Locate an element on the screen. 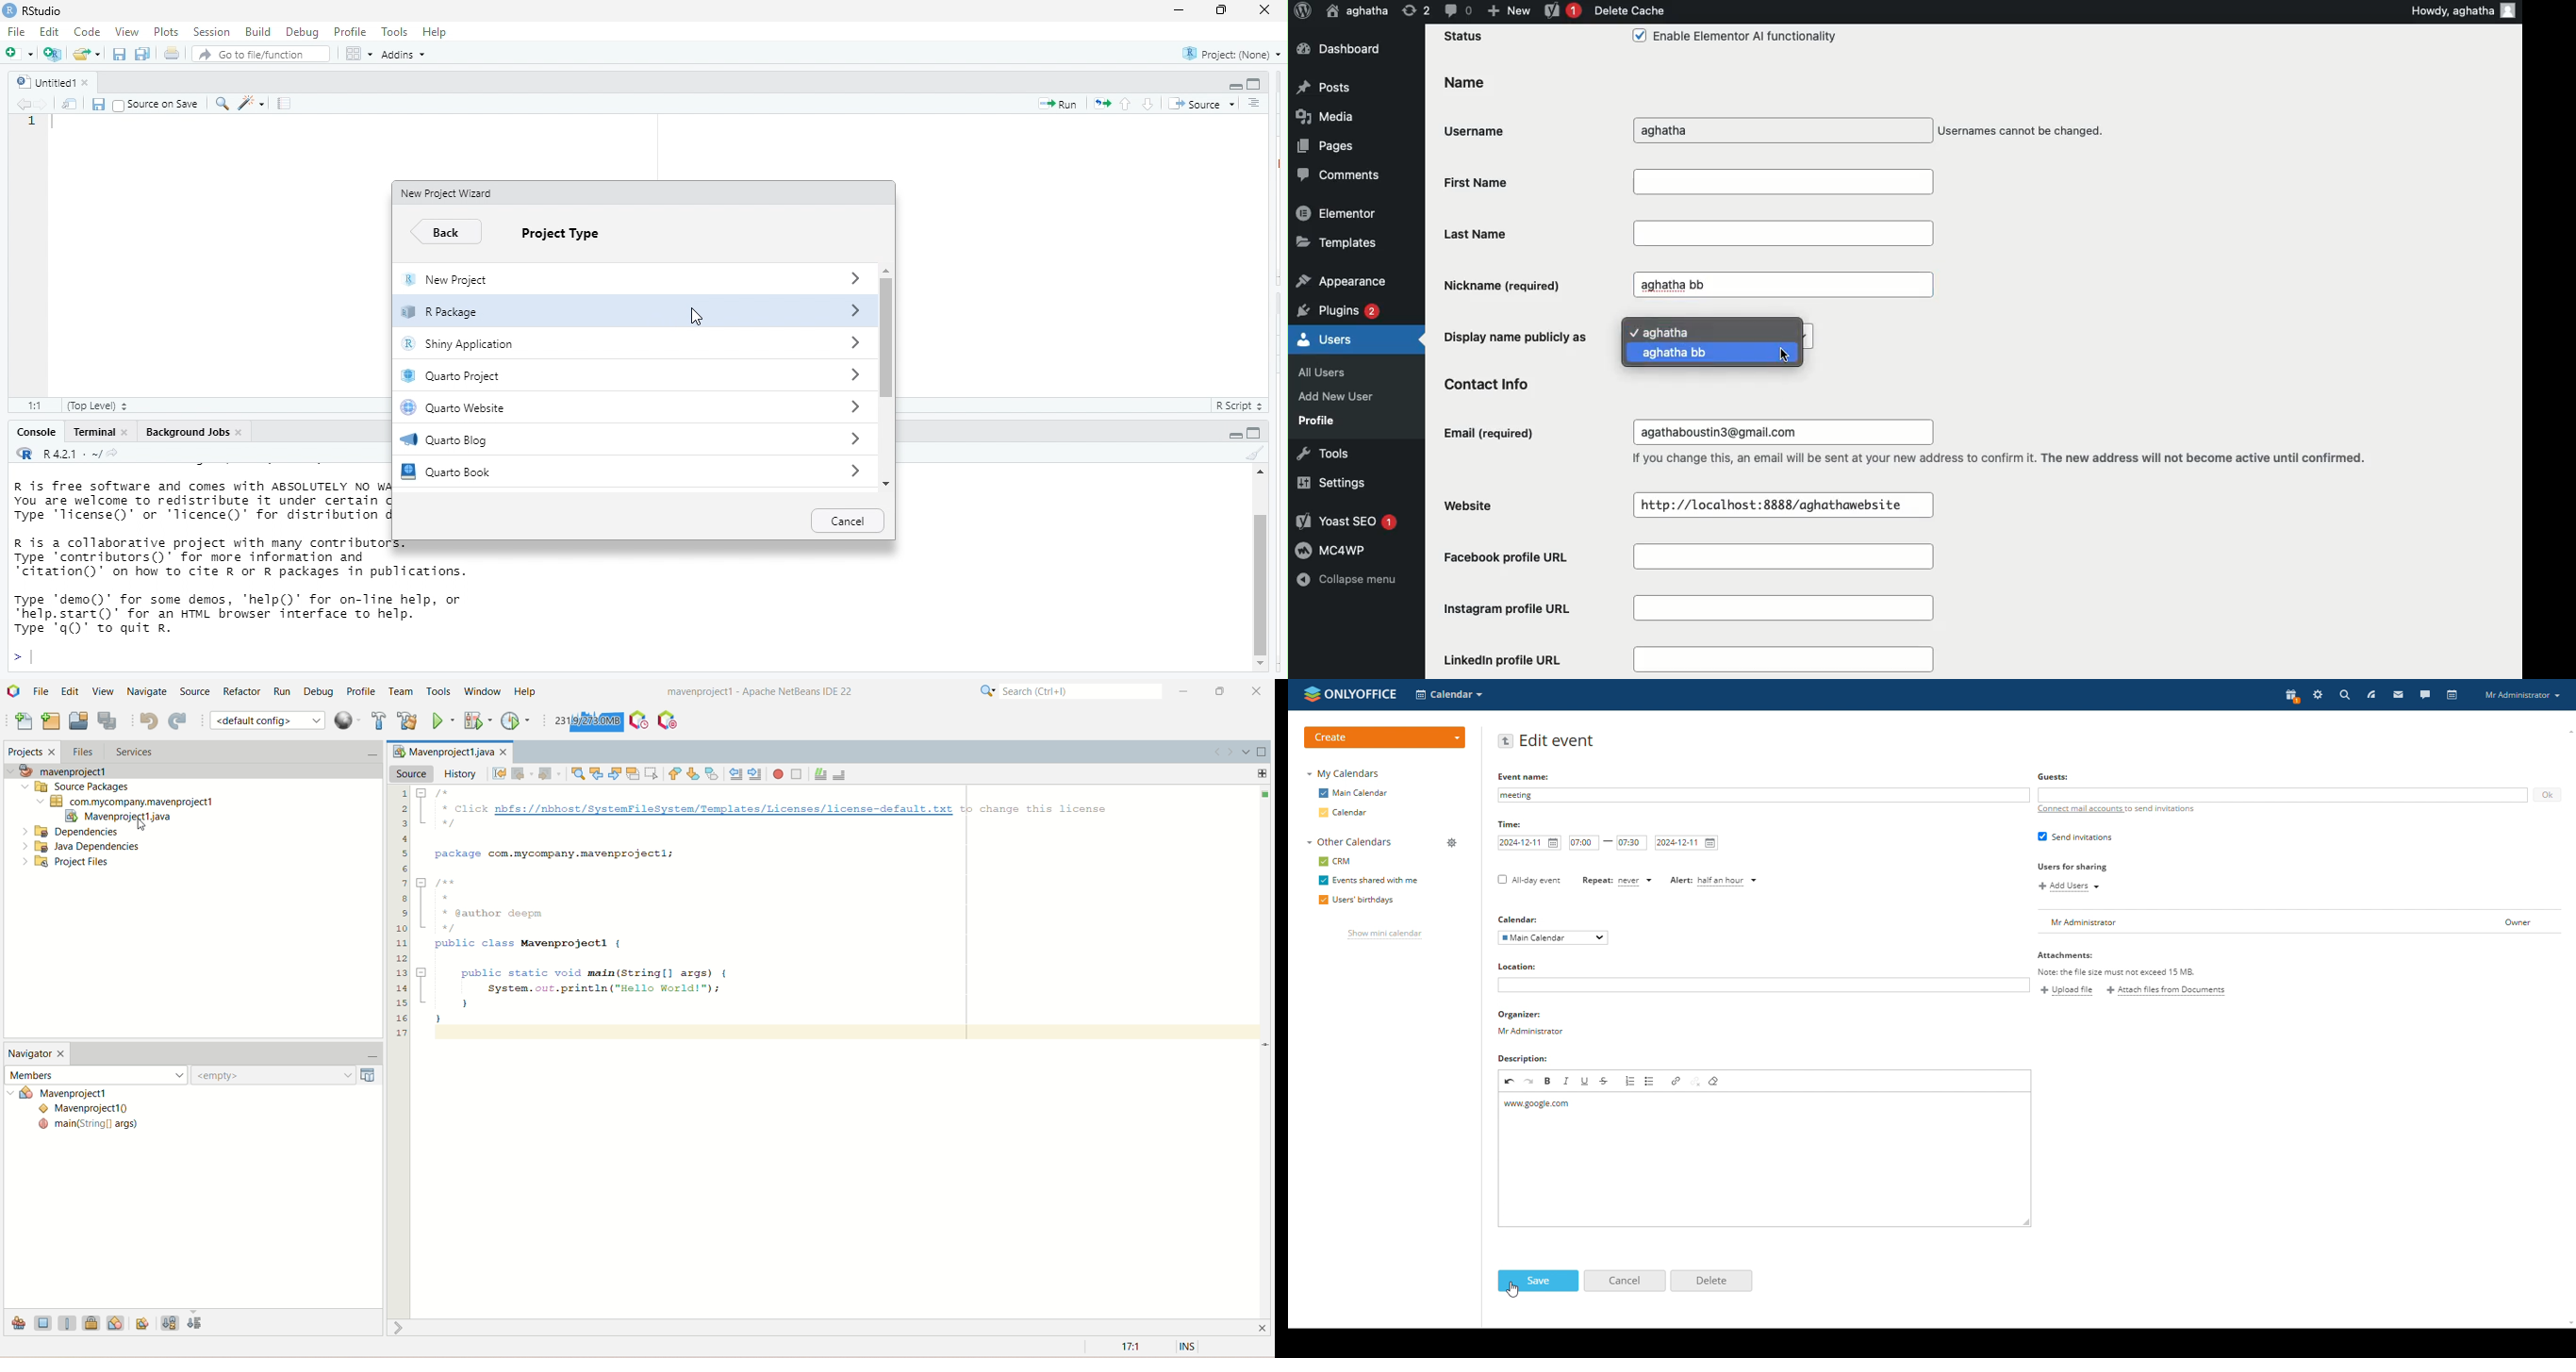 This screenshot has width=2576, height=1372. add users is located at coordinates (2069, 886).